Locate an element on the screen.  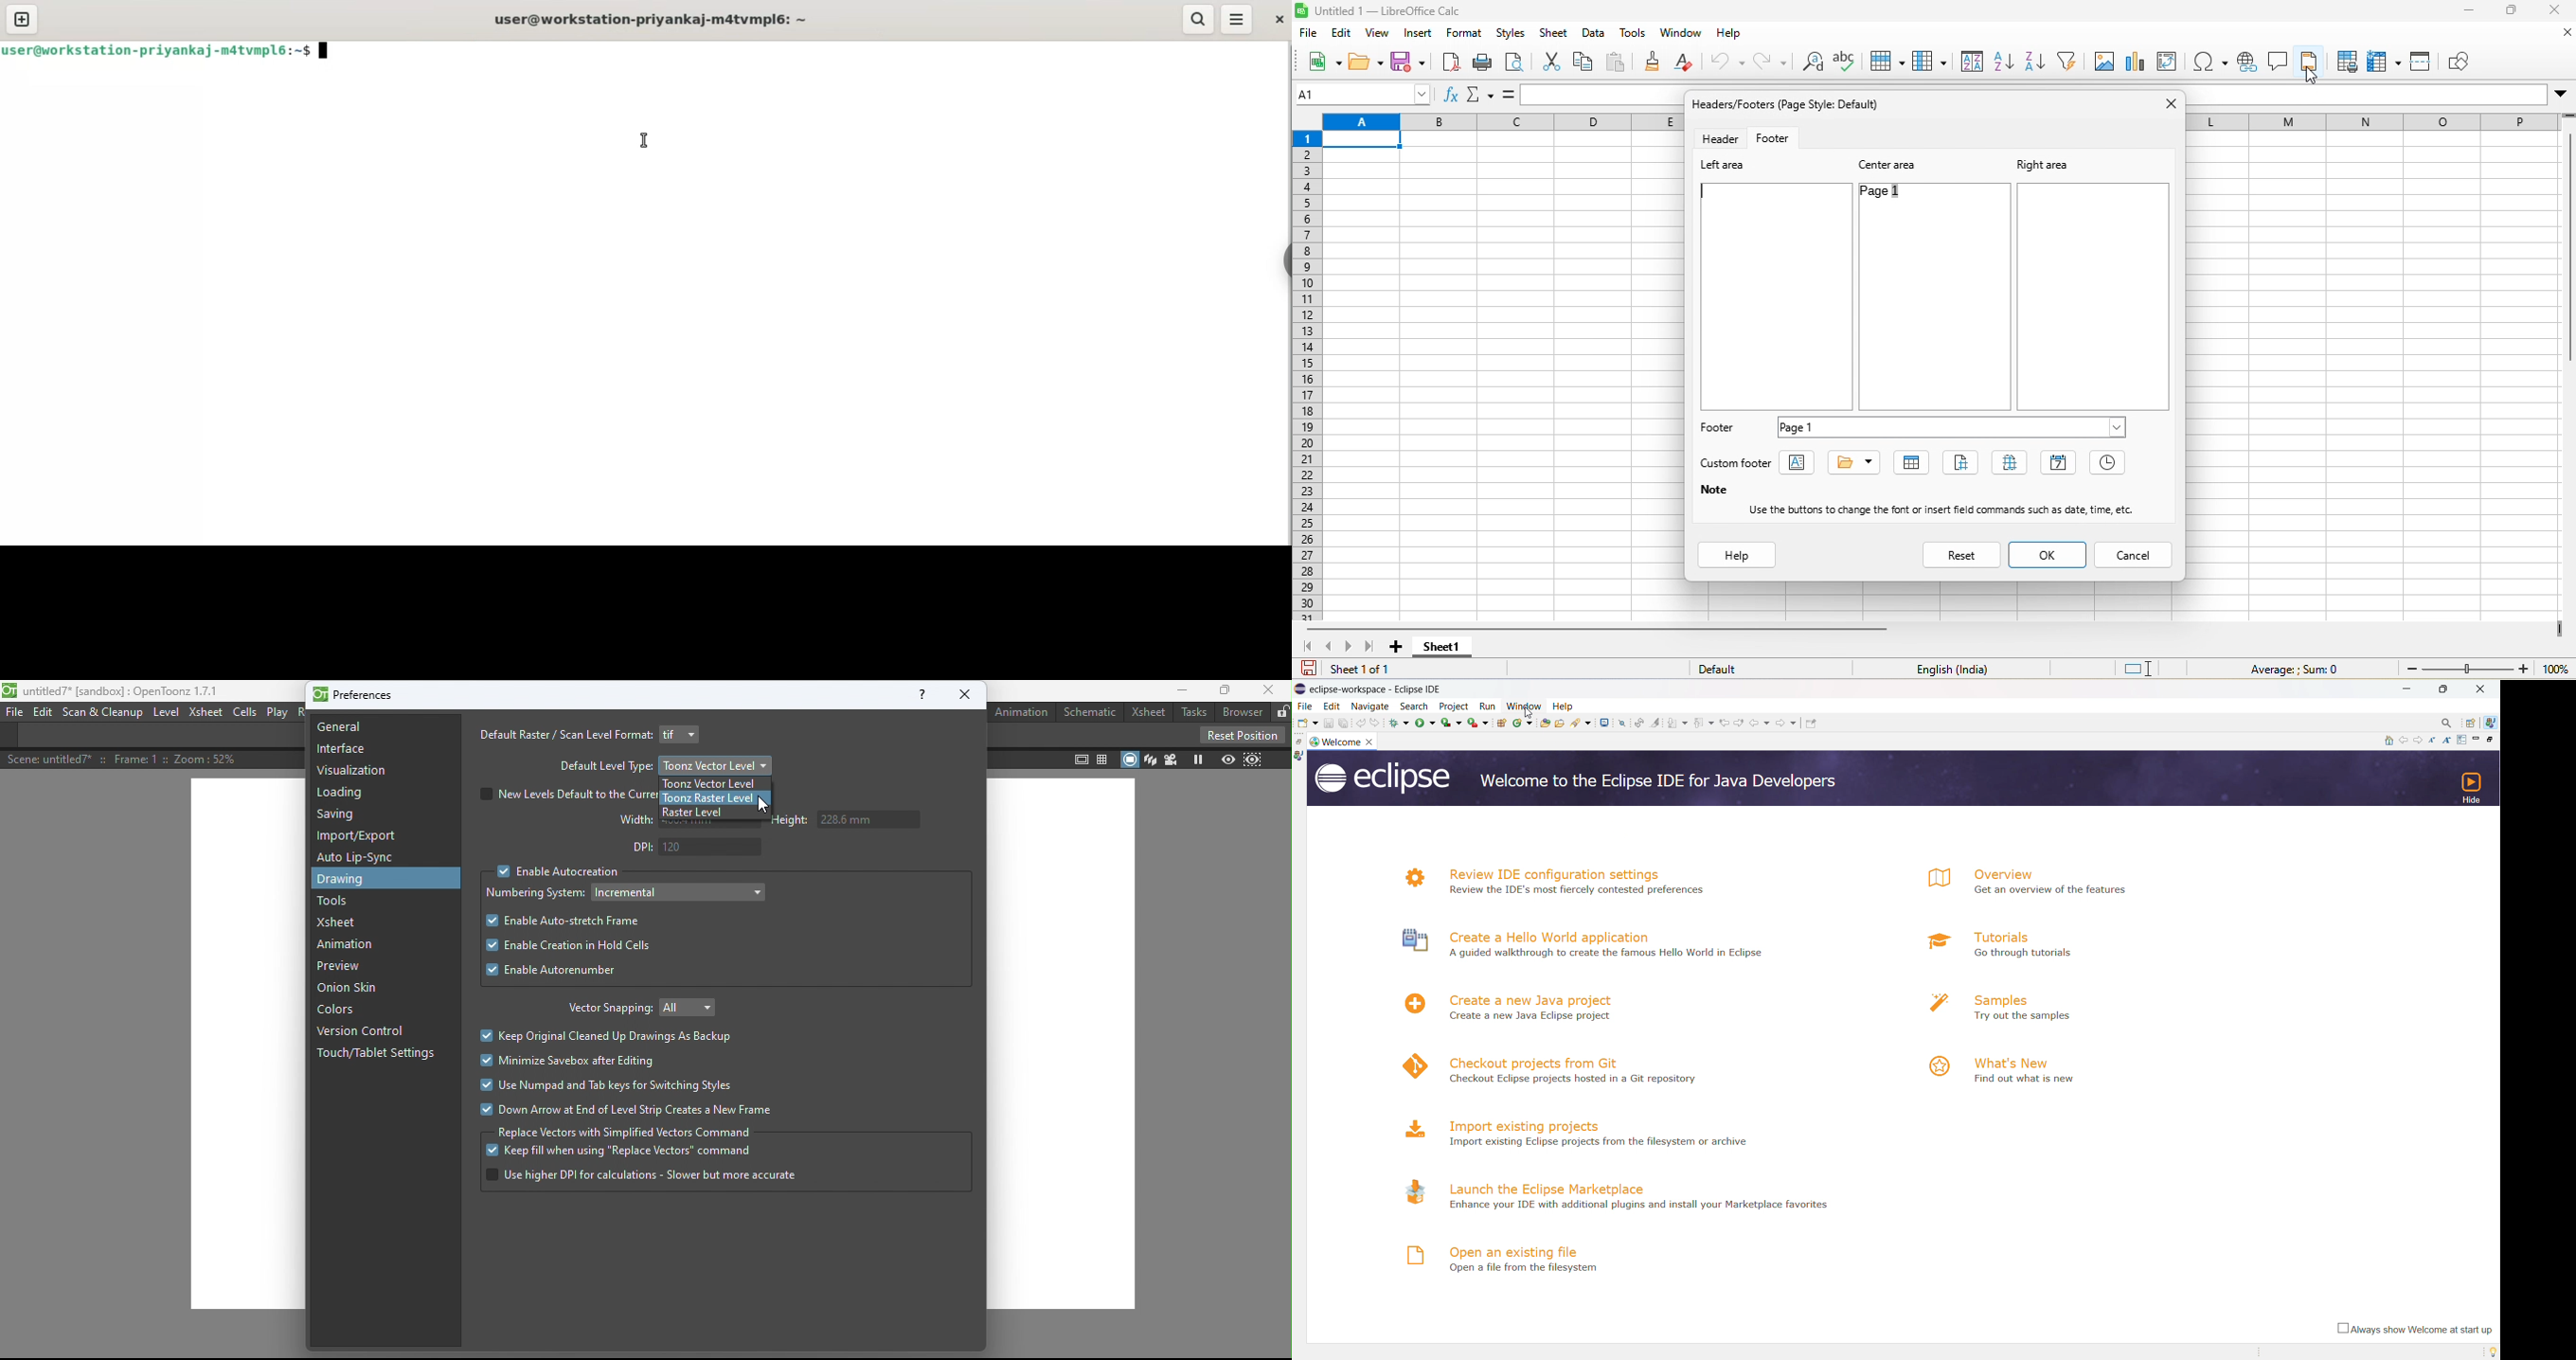
minimize is located at coordinates (2473, 12).